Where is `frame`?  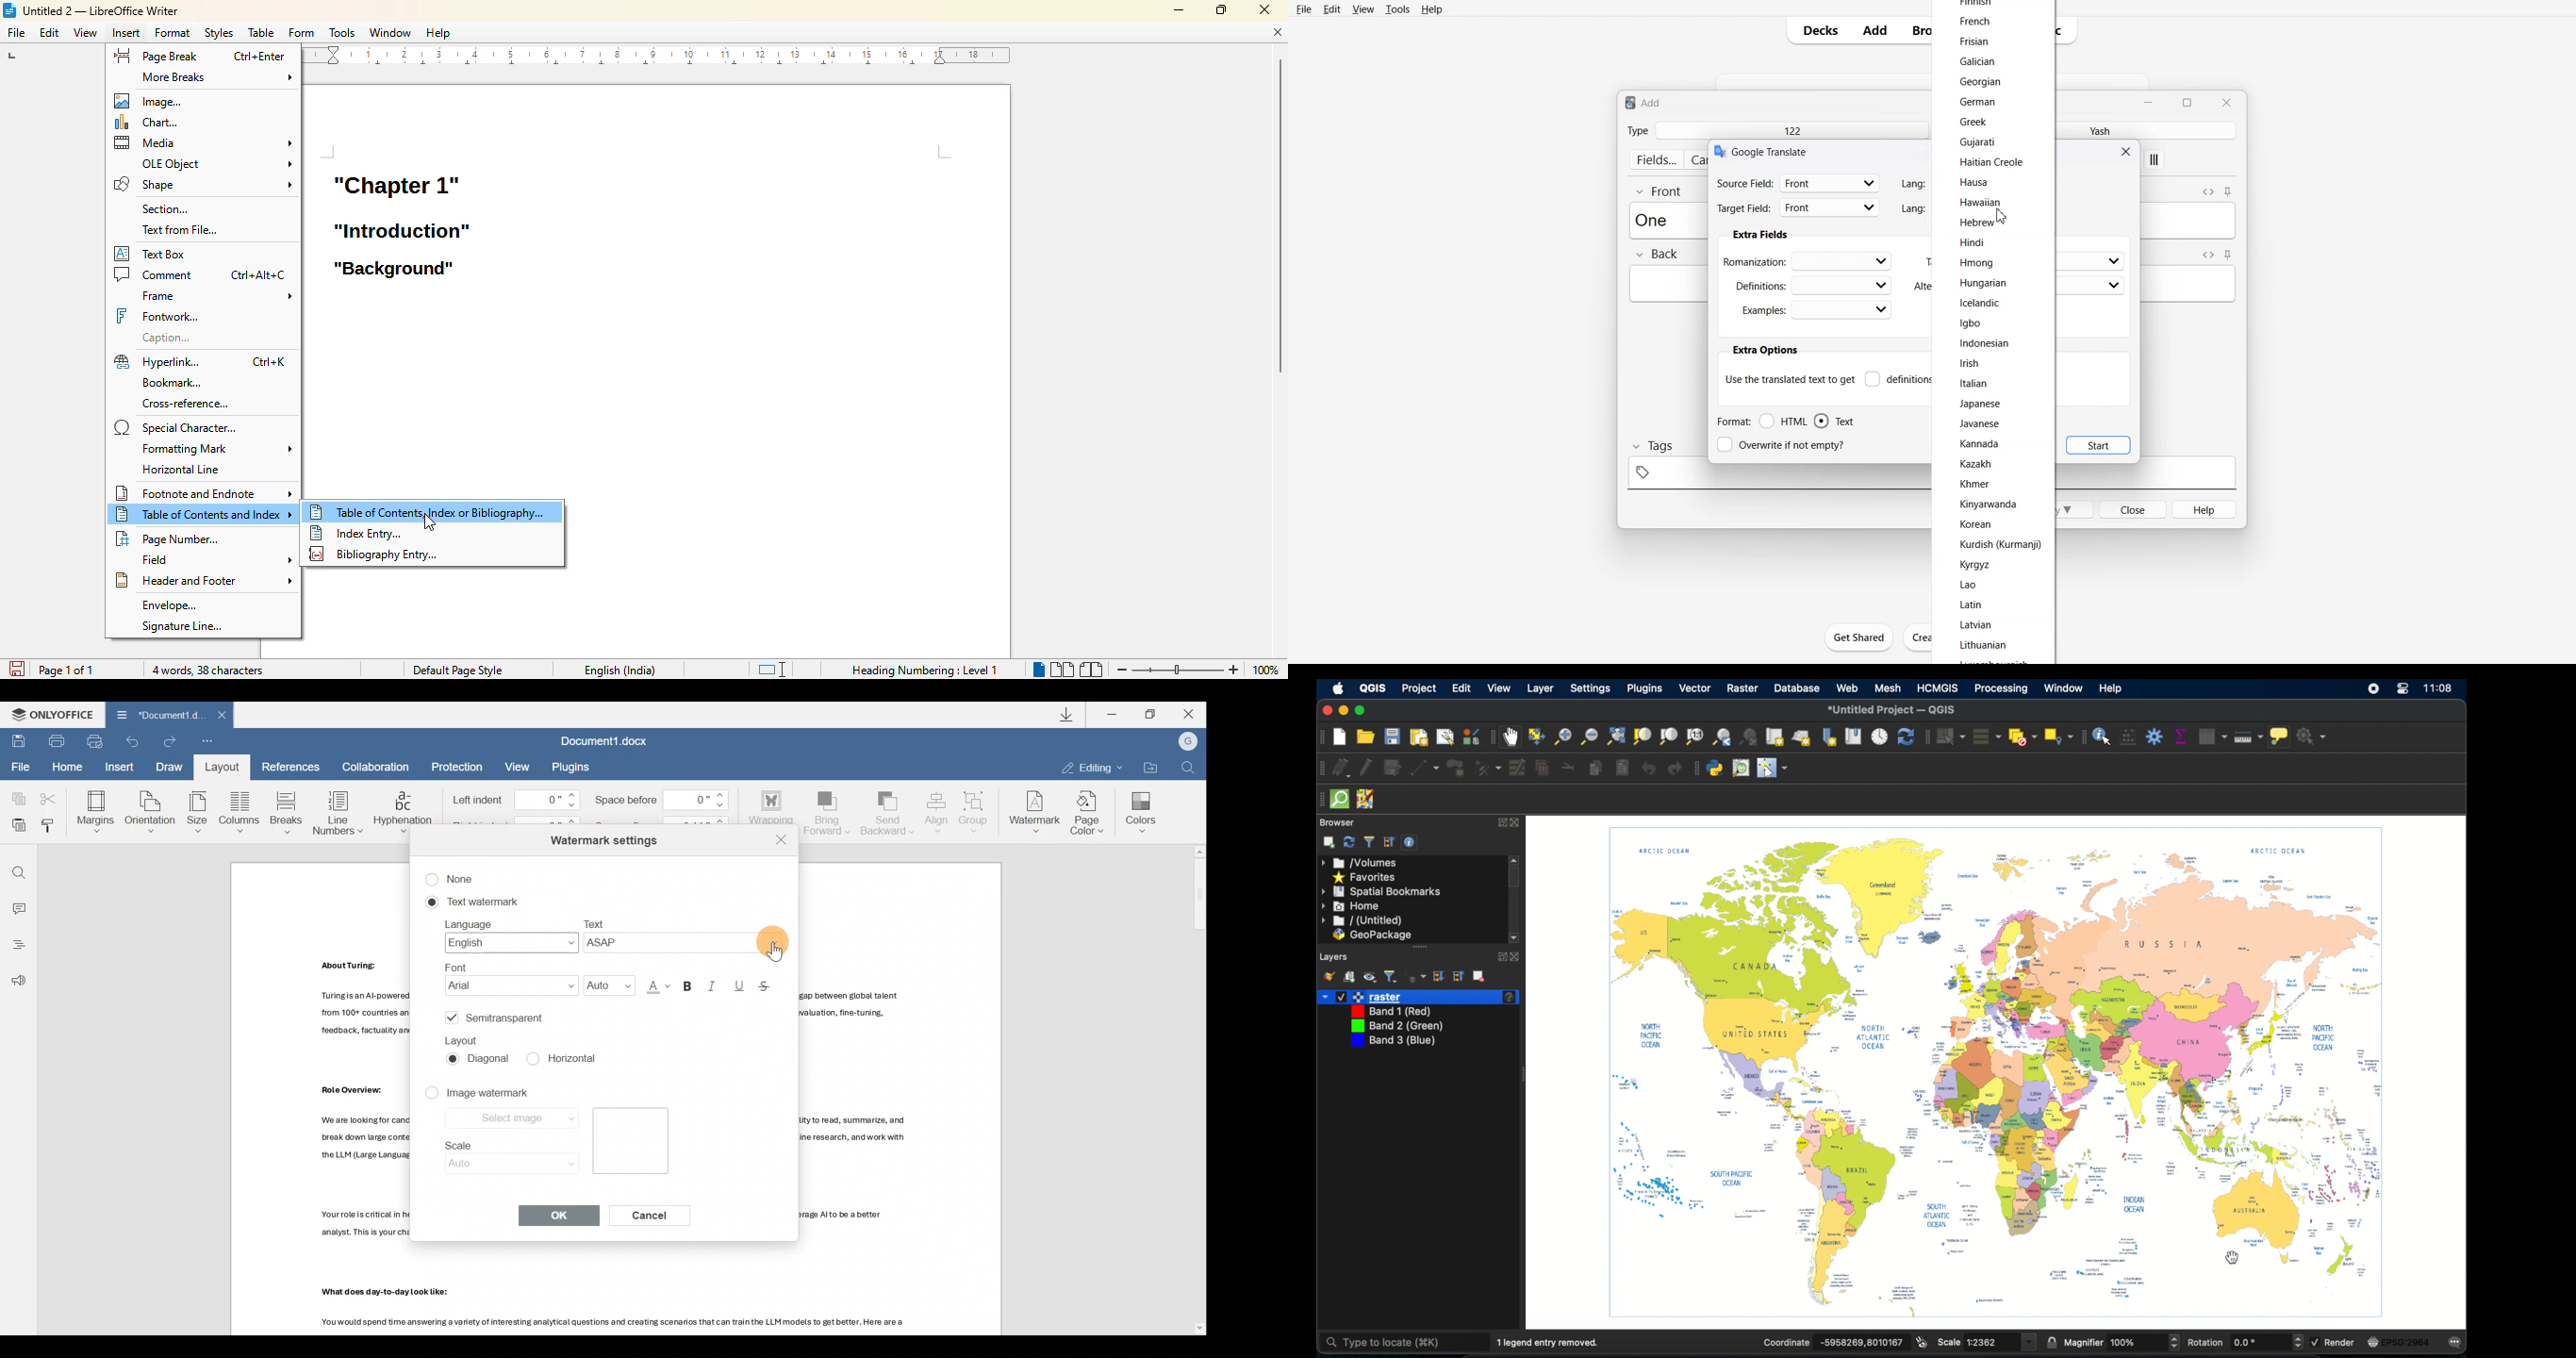 frame is located at coordinates (214, 295).